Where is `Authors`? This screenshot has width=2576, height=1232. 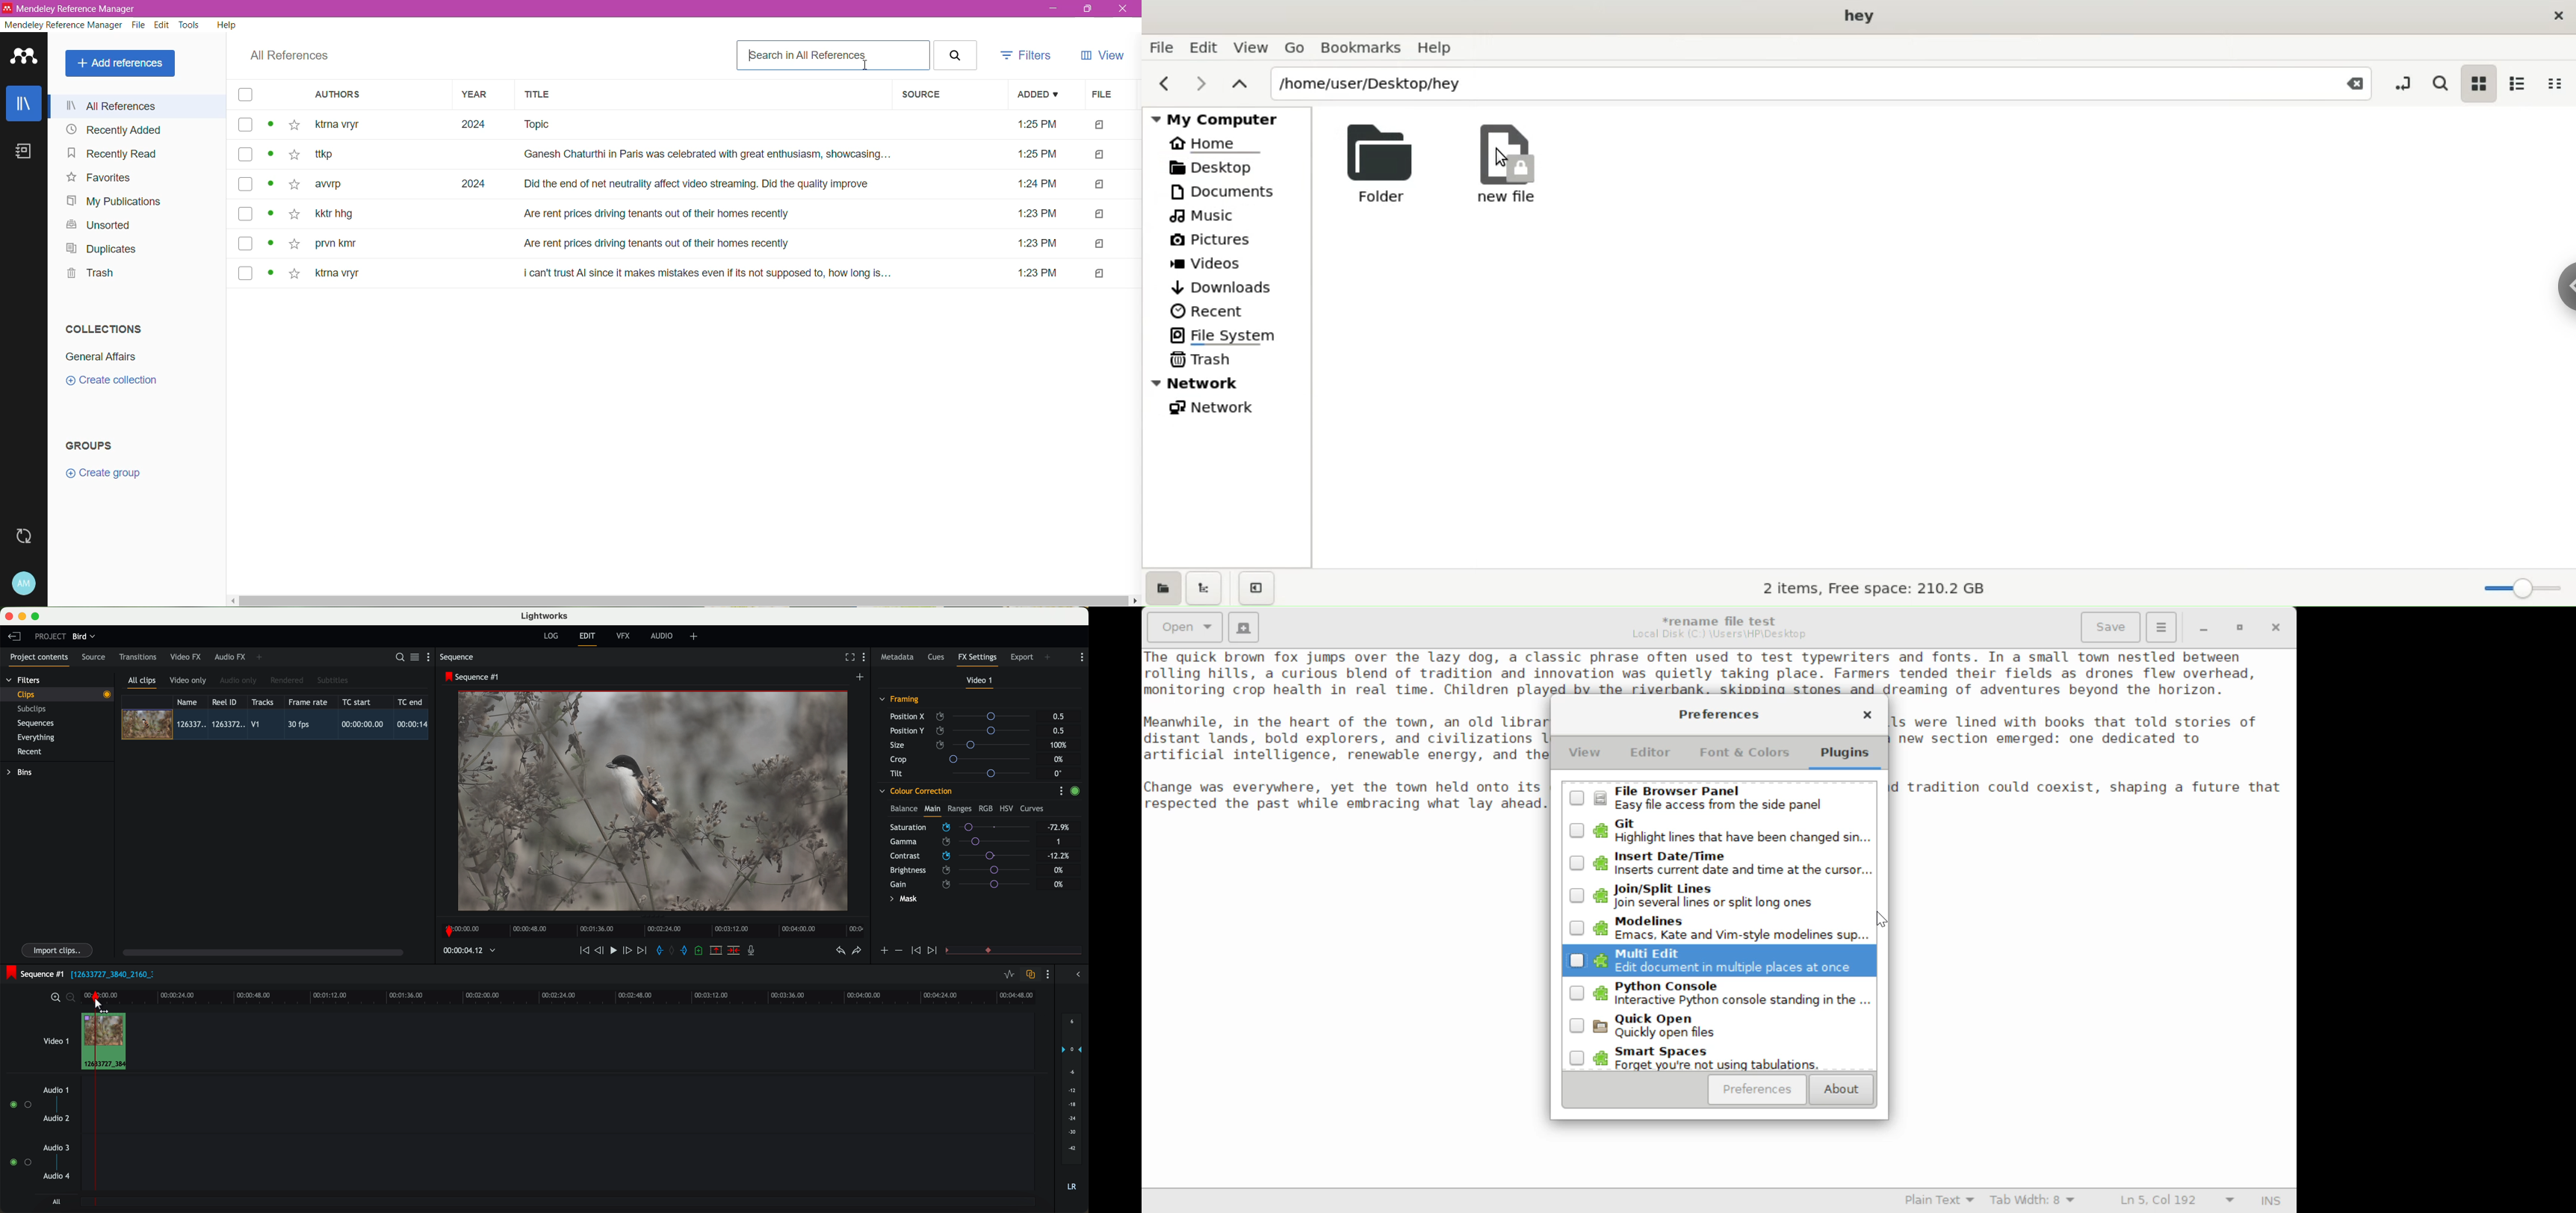 Authors is located at coordinates (371, 96).